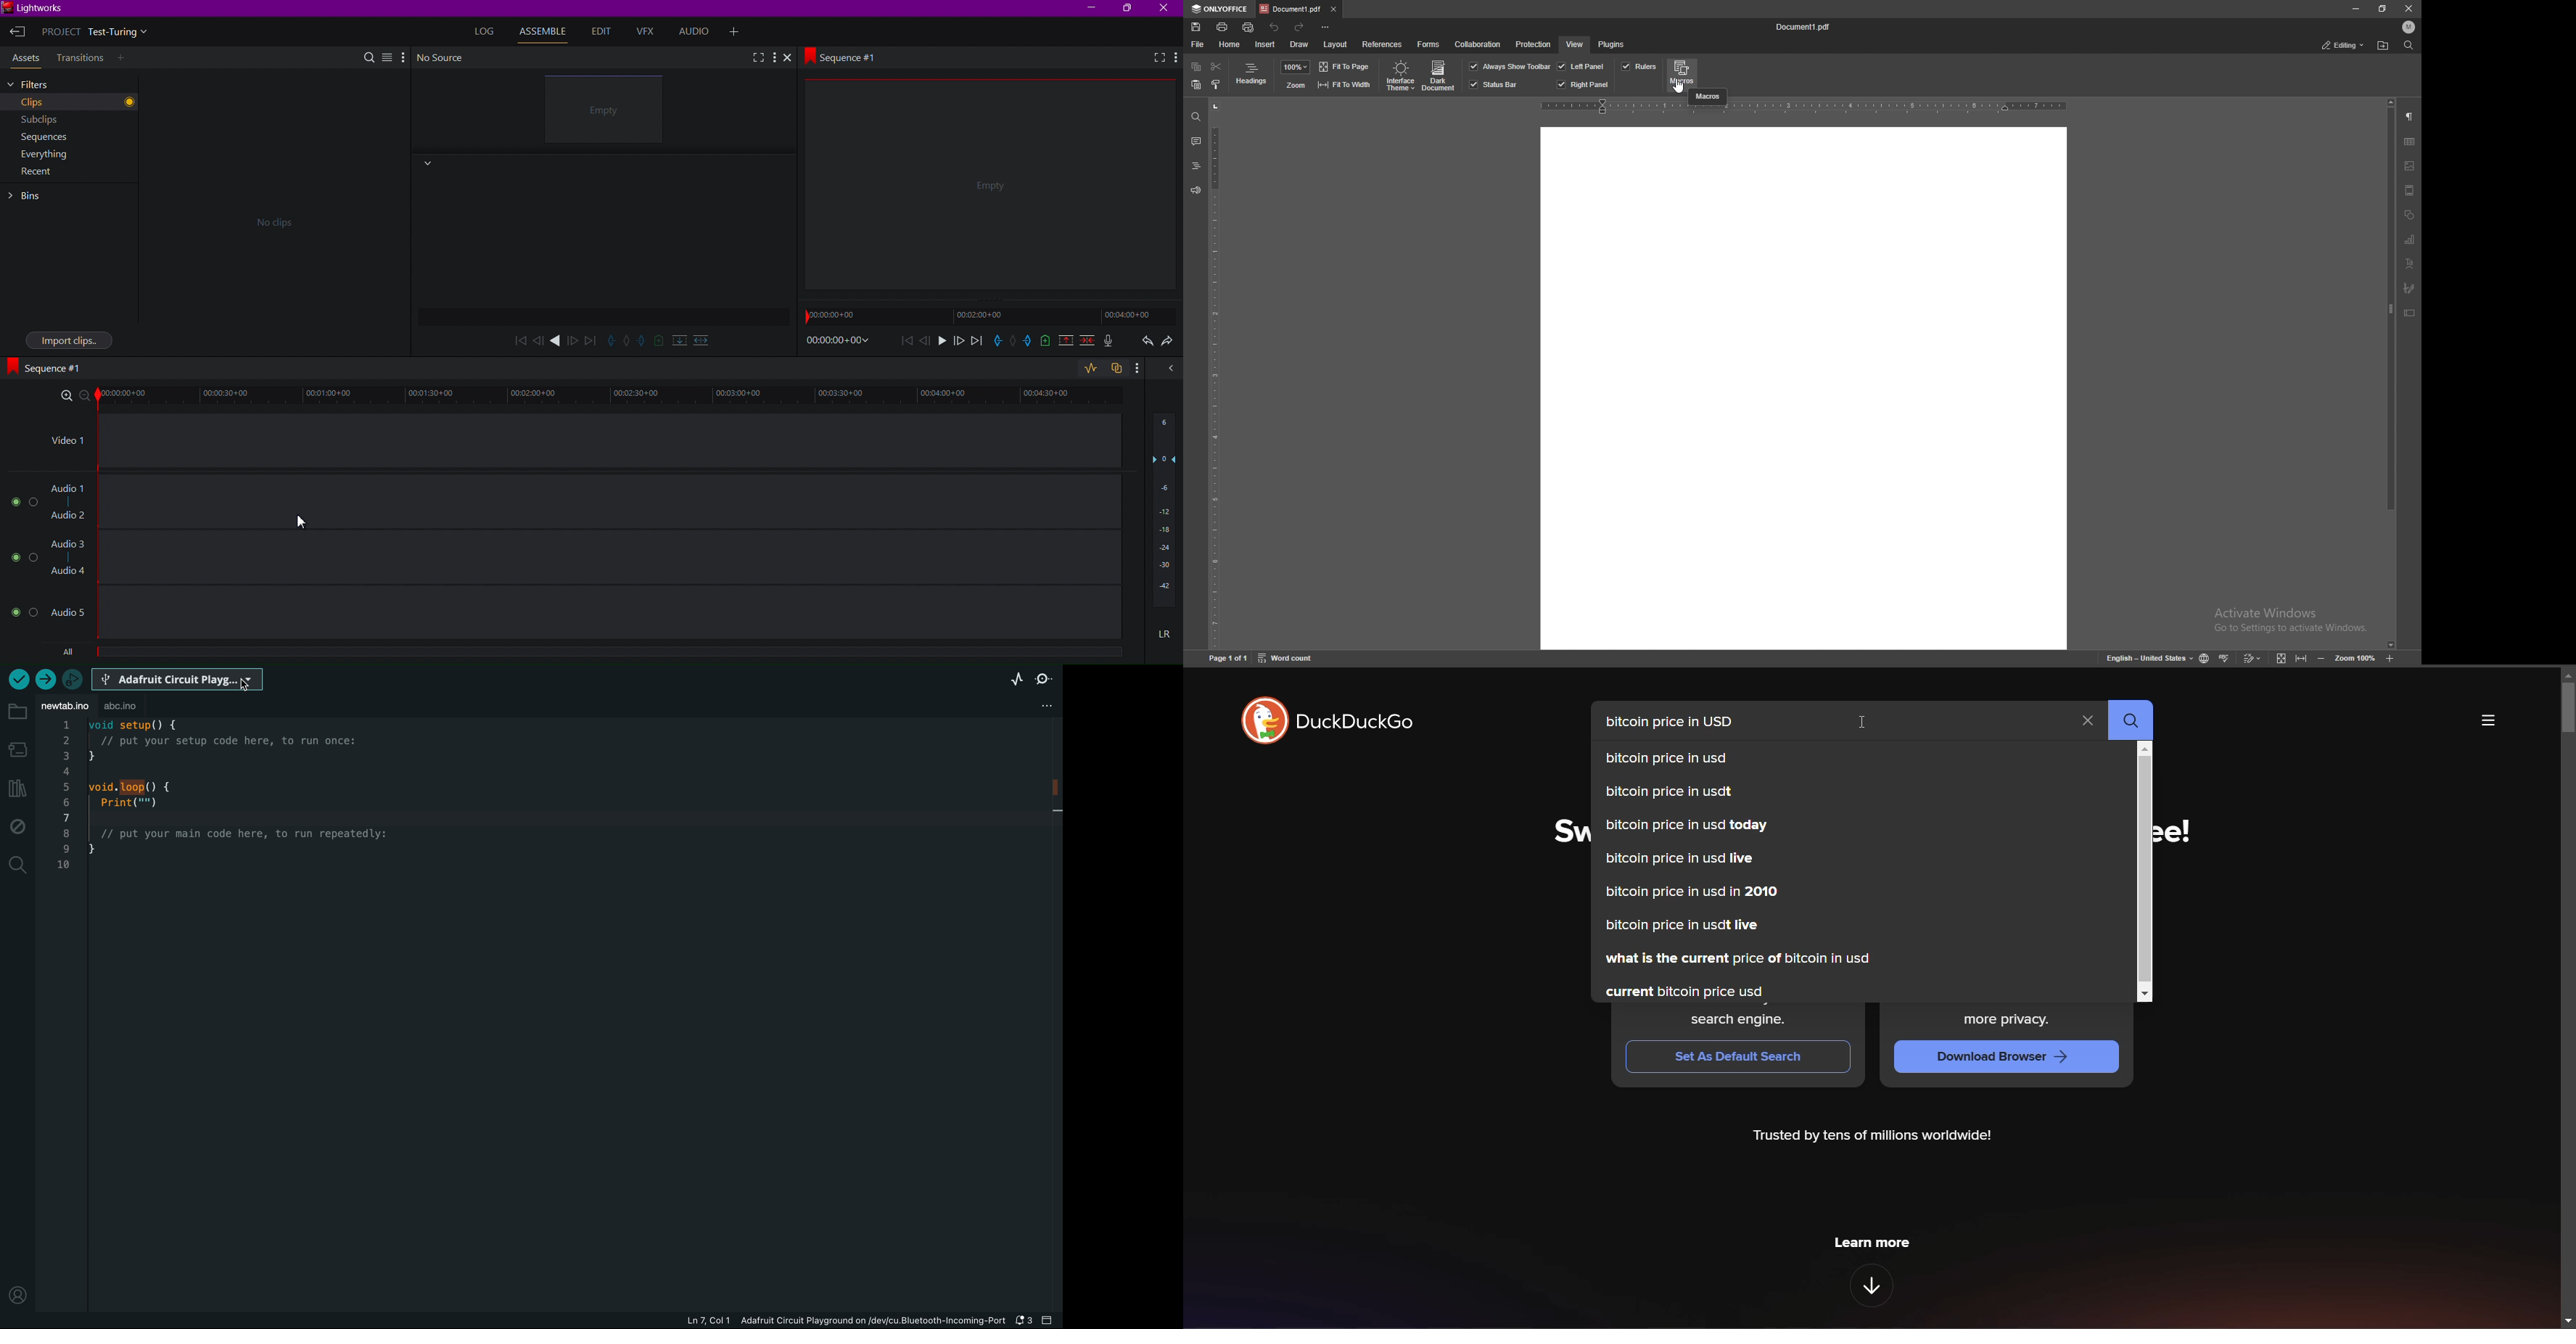  I want to click on clear search term, so click(2089, 722).